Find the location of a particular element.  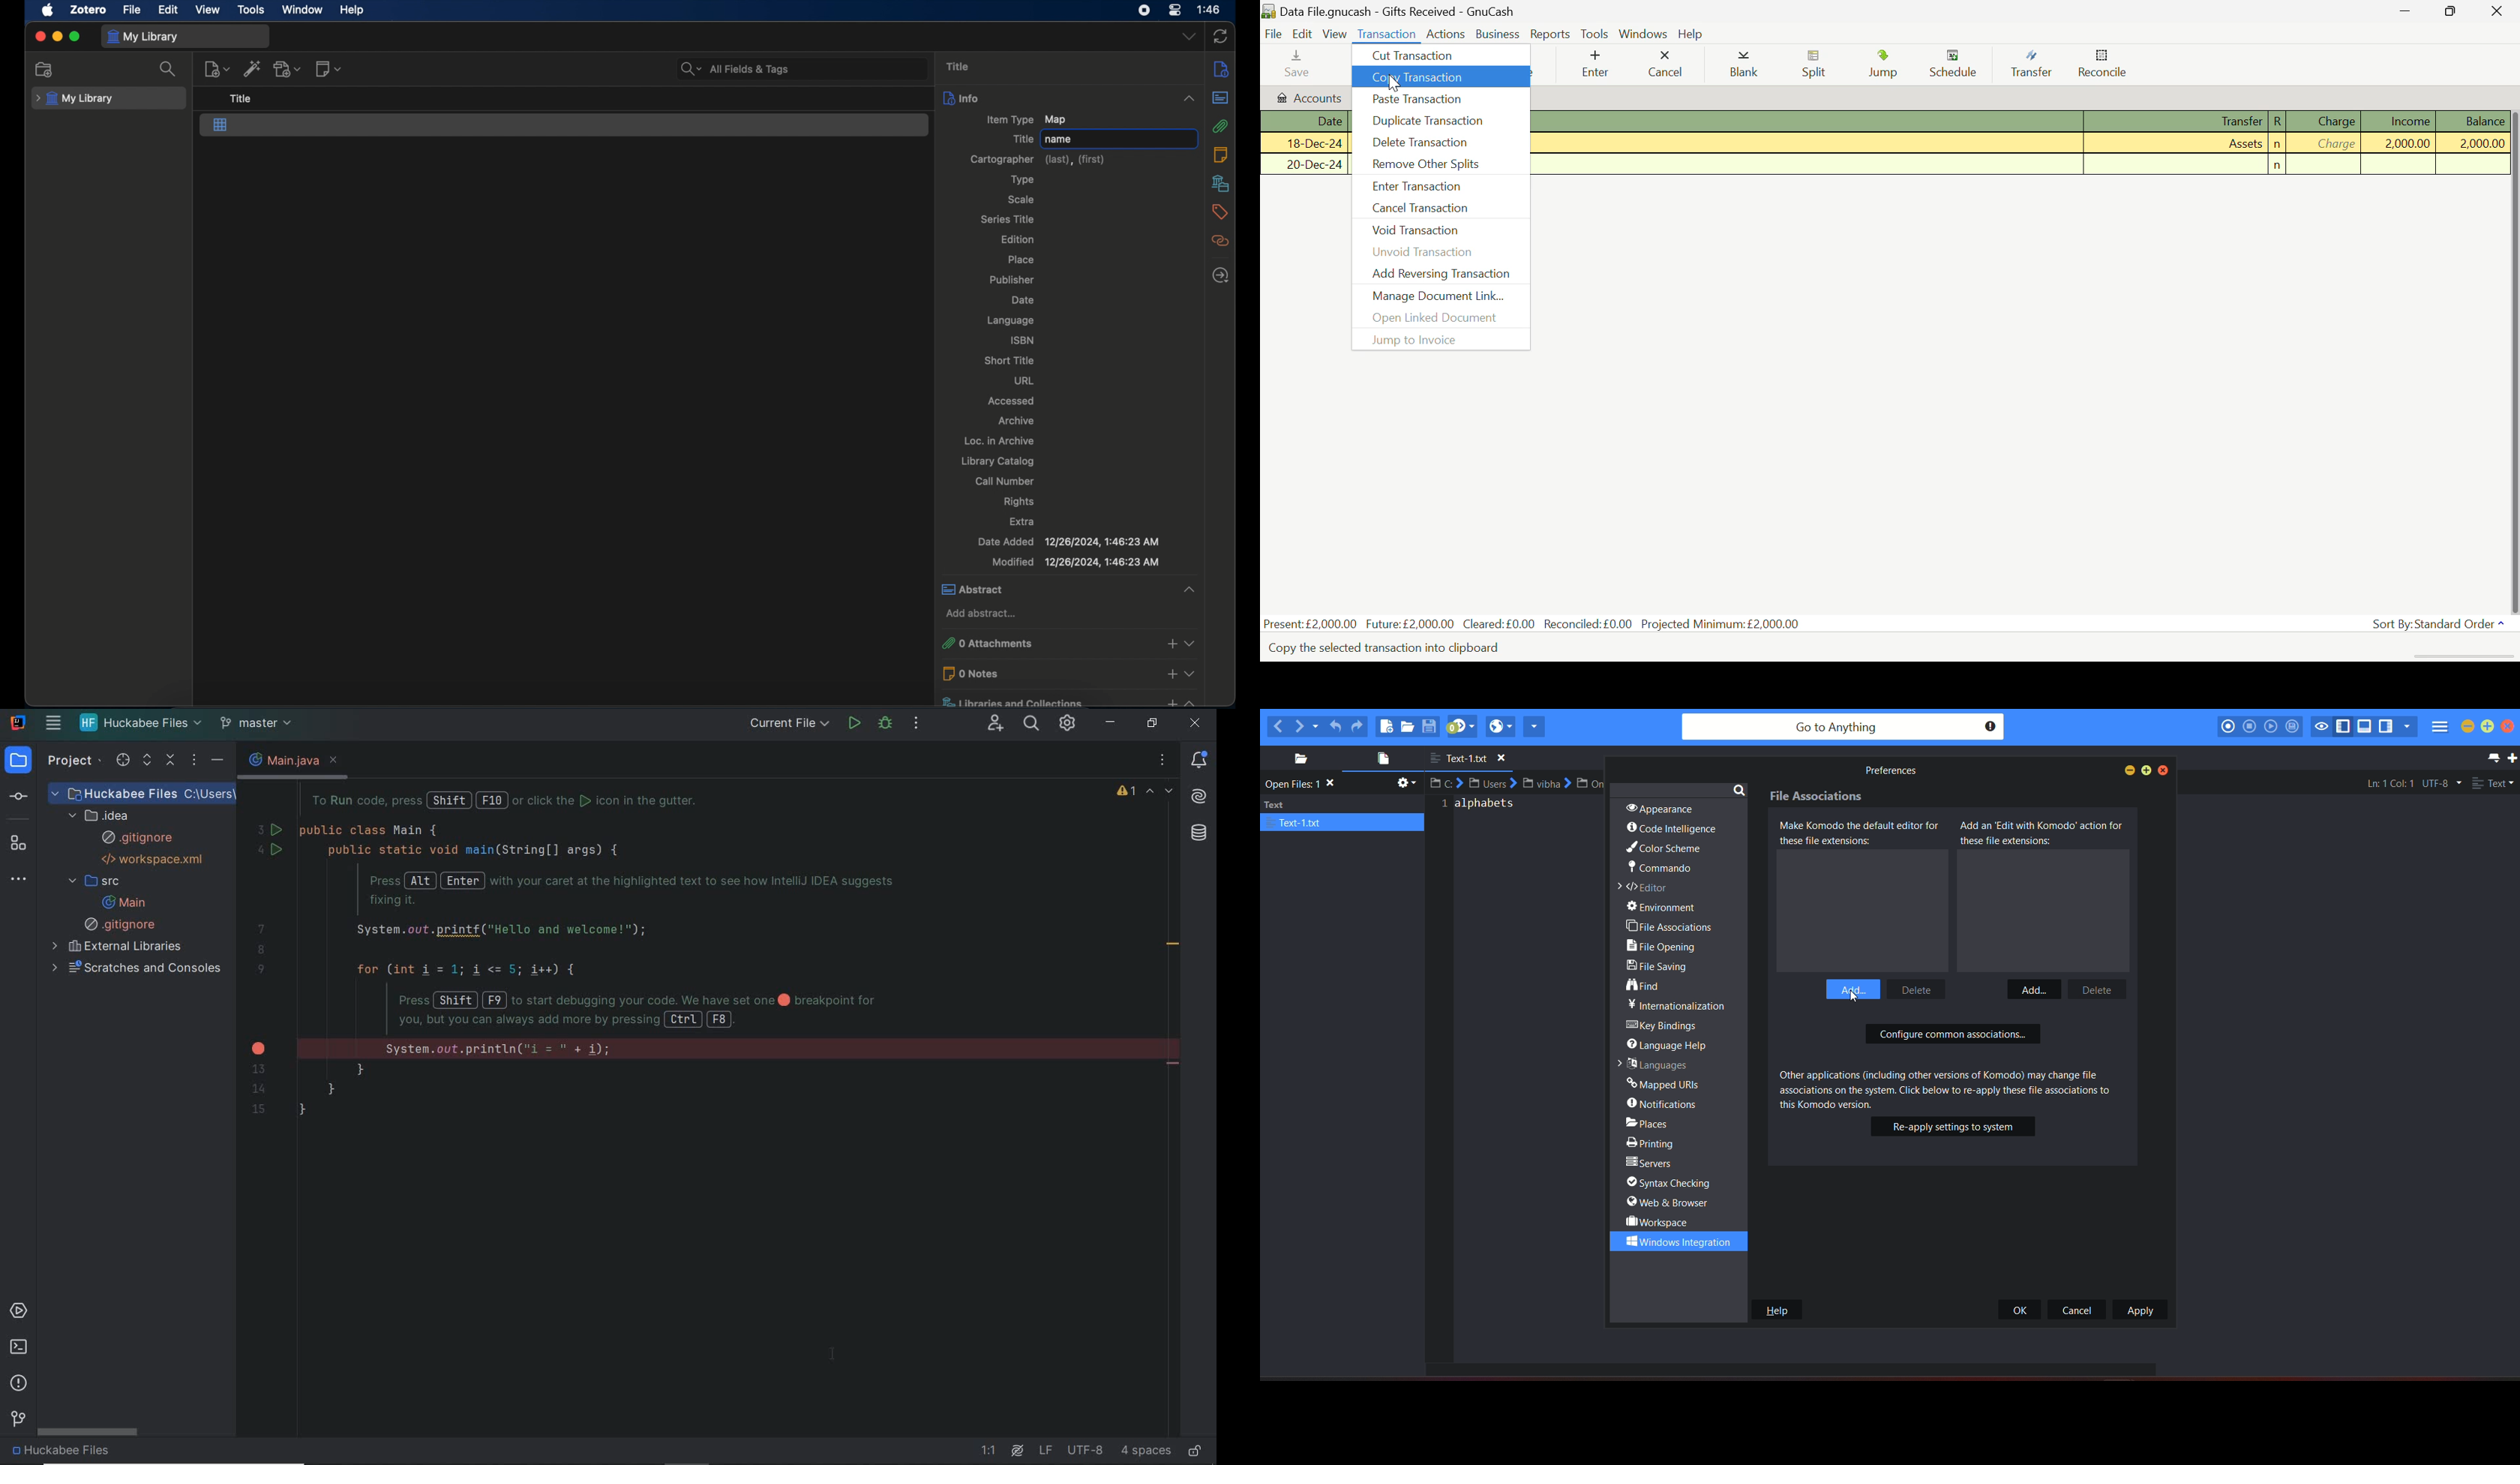

sync is located at coordinates (1221, 36).